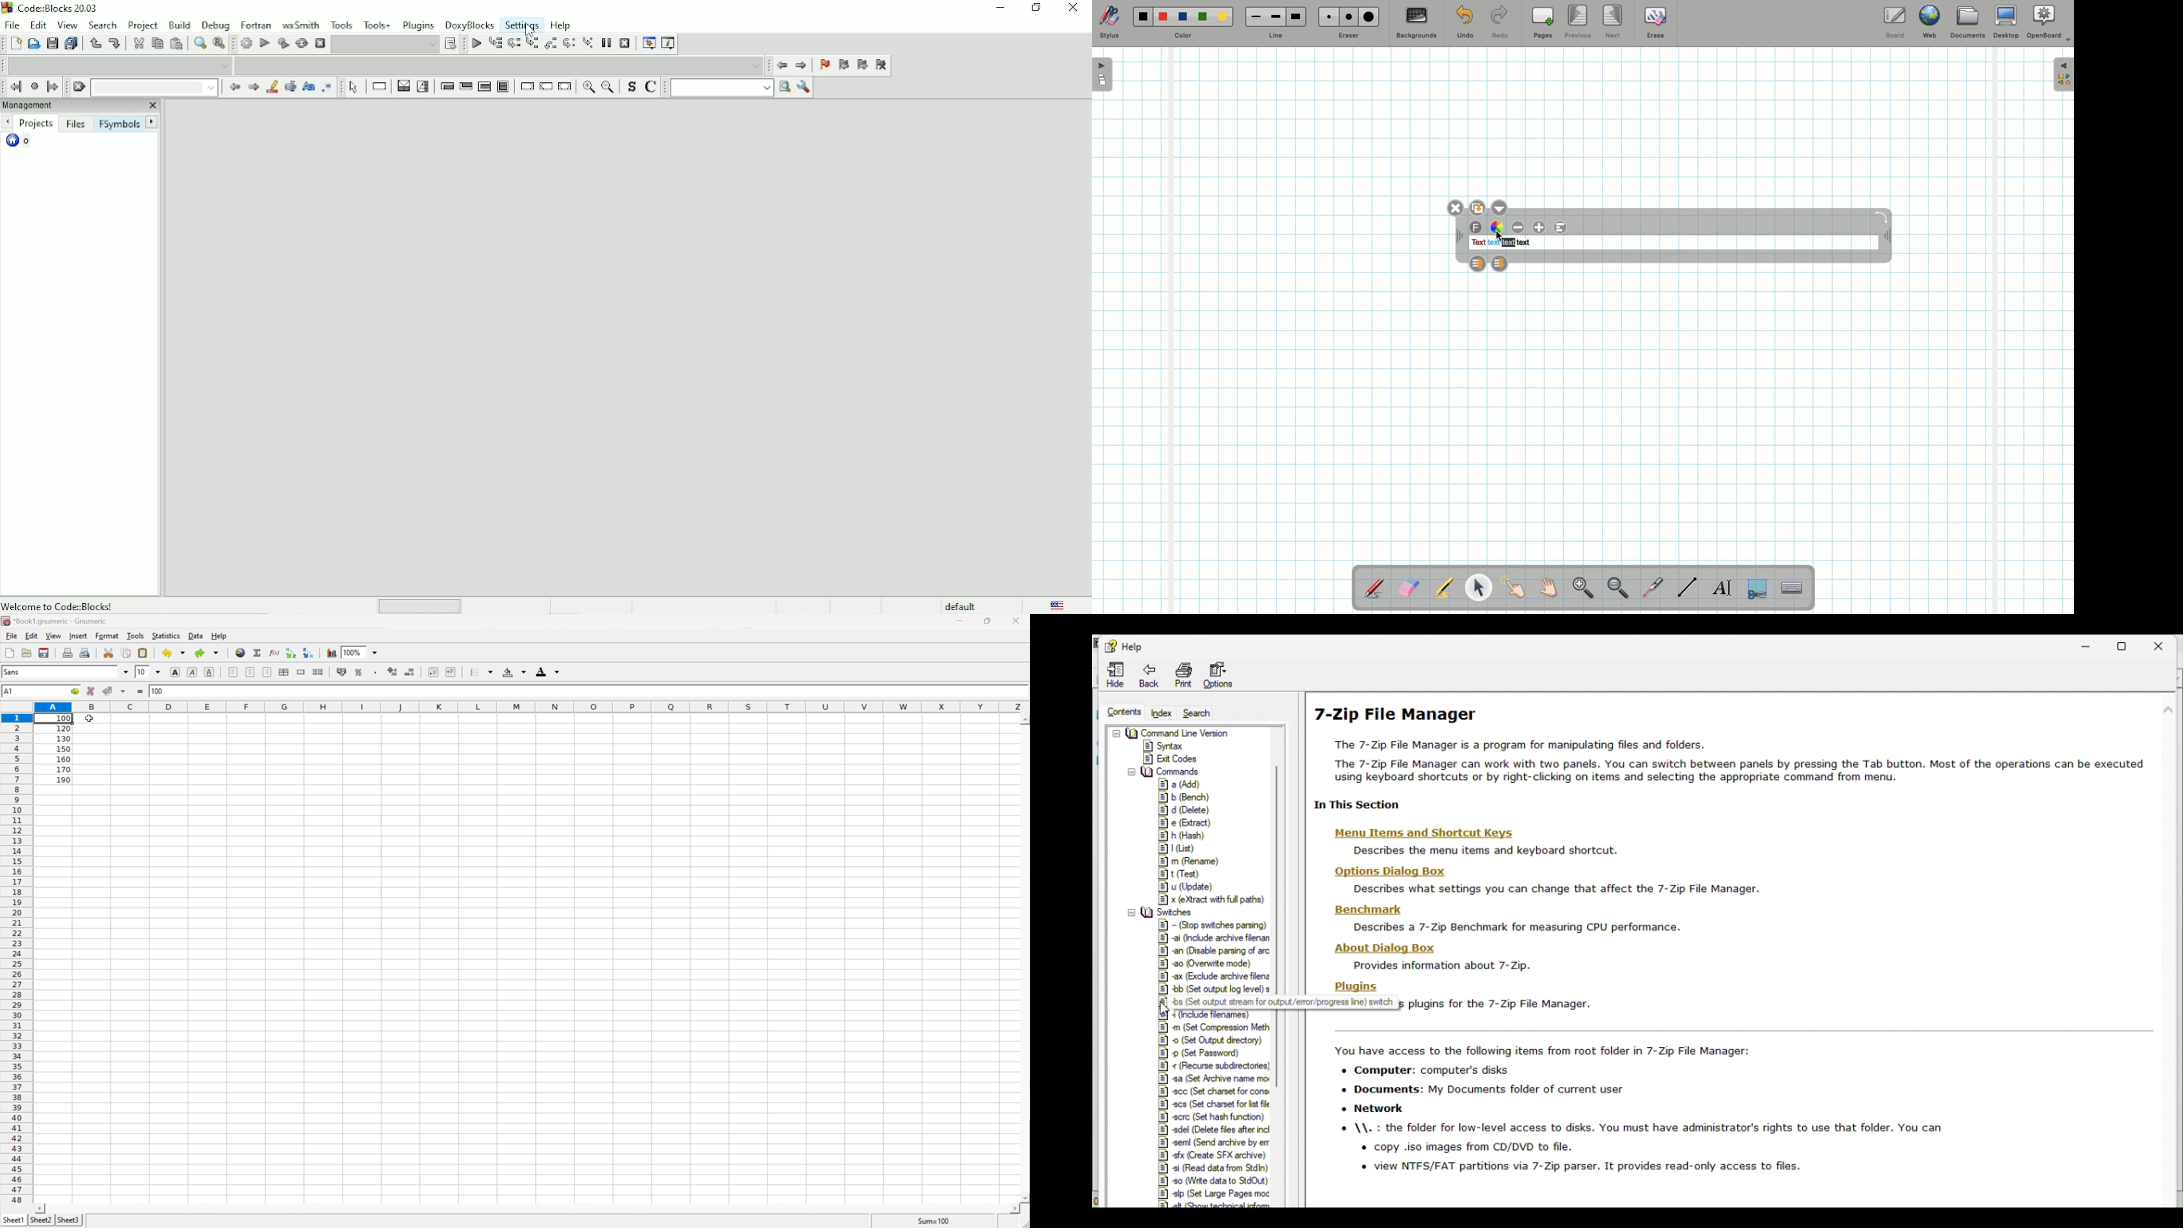 This screenshot has height=1232, width=2184. I want to click on default, so click(964, 605).